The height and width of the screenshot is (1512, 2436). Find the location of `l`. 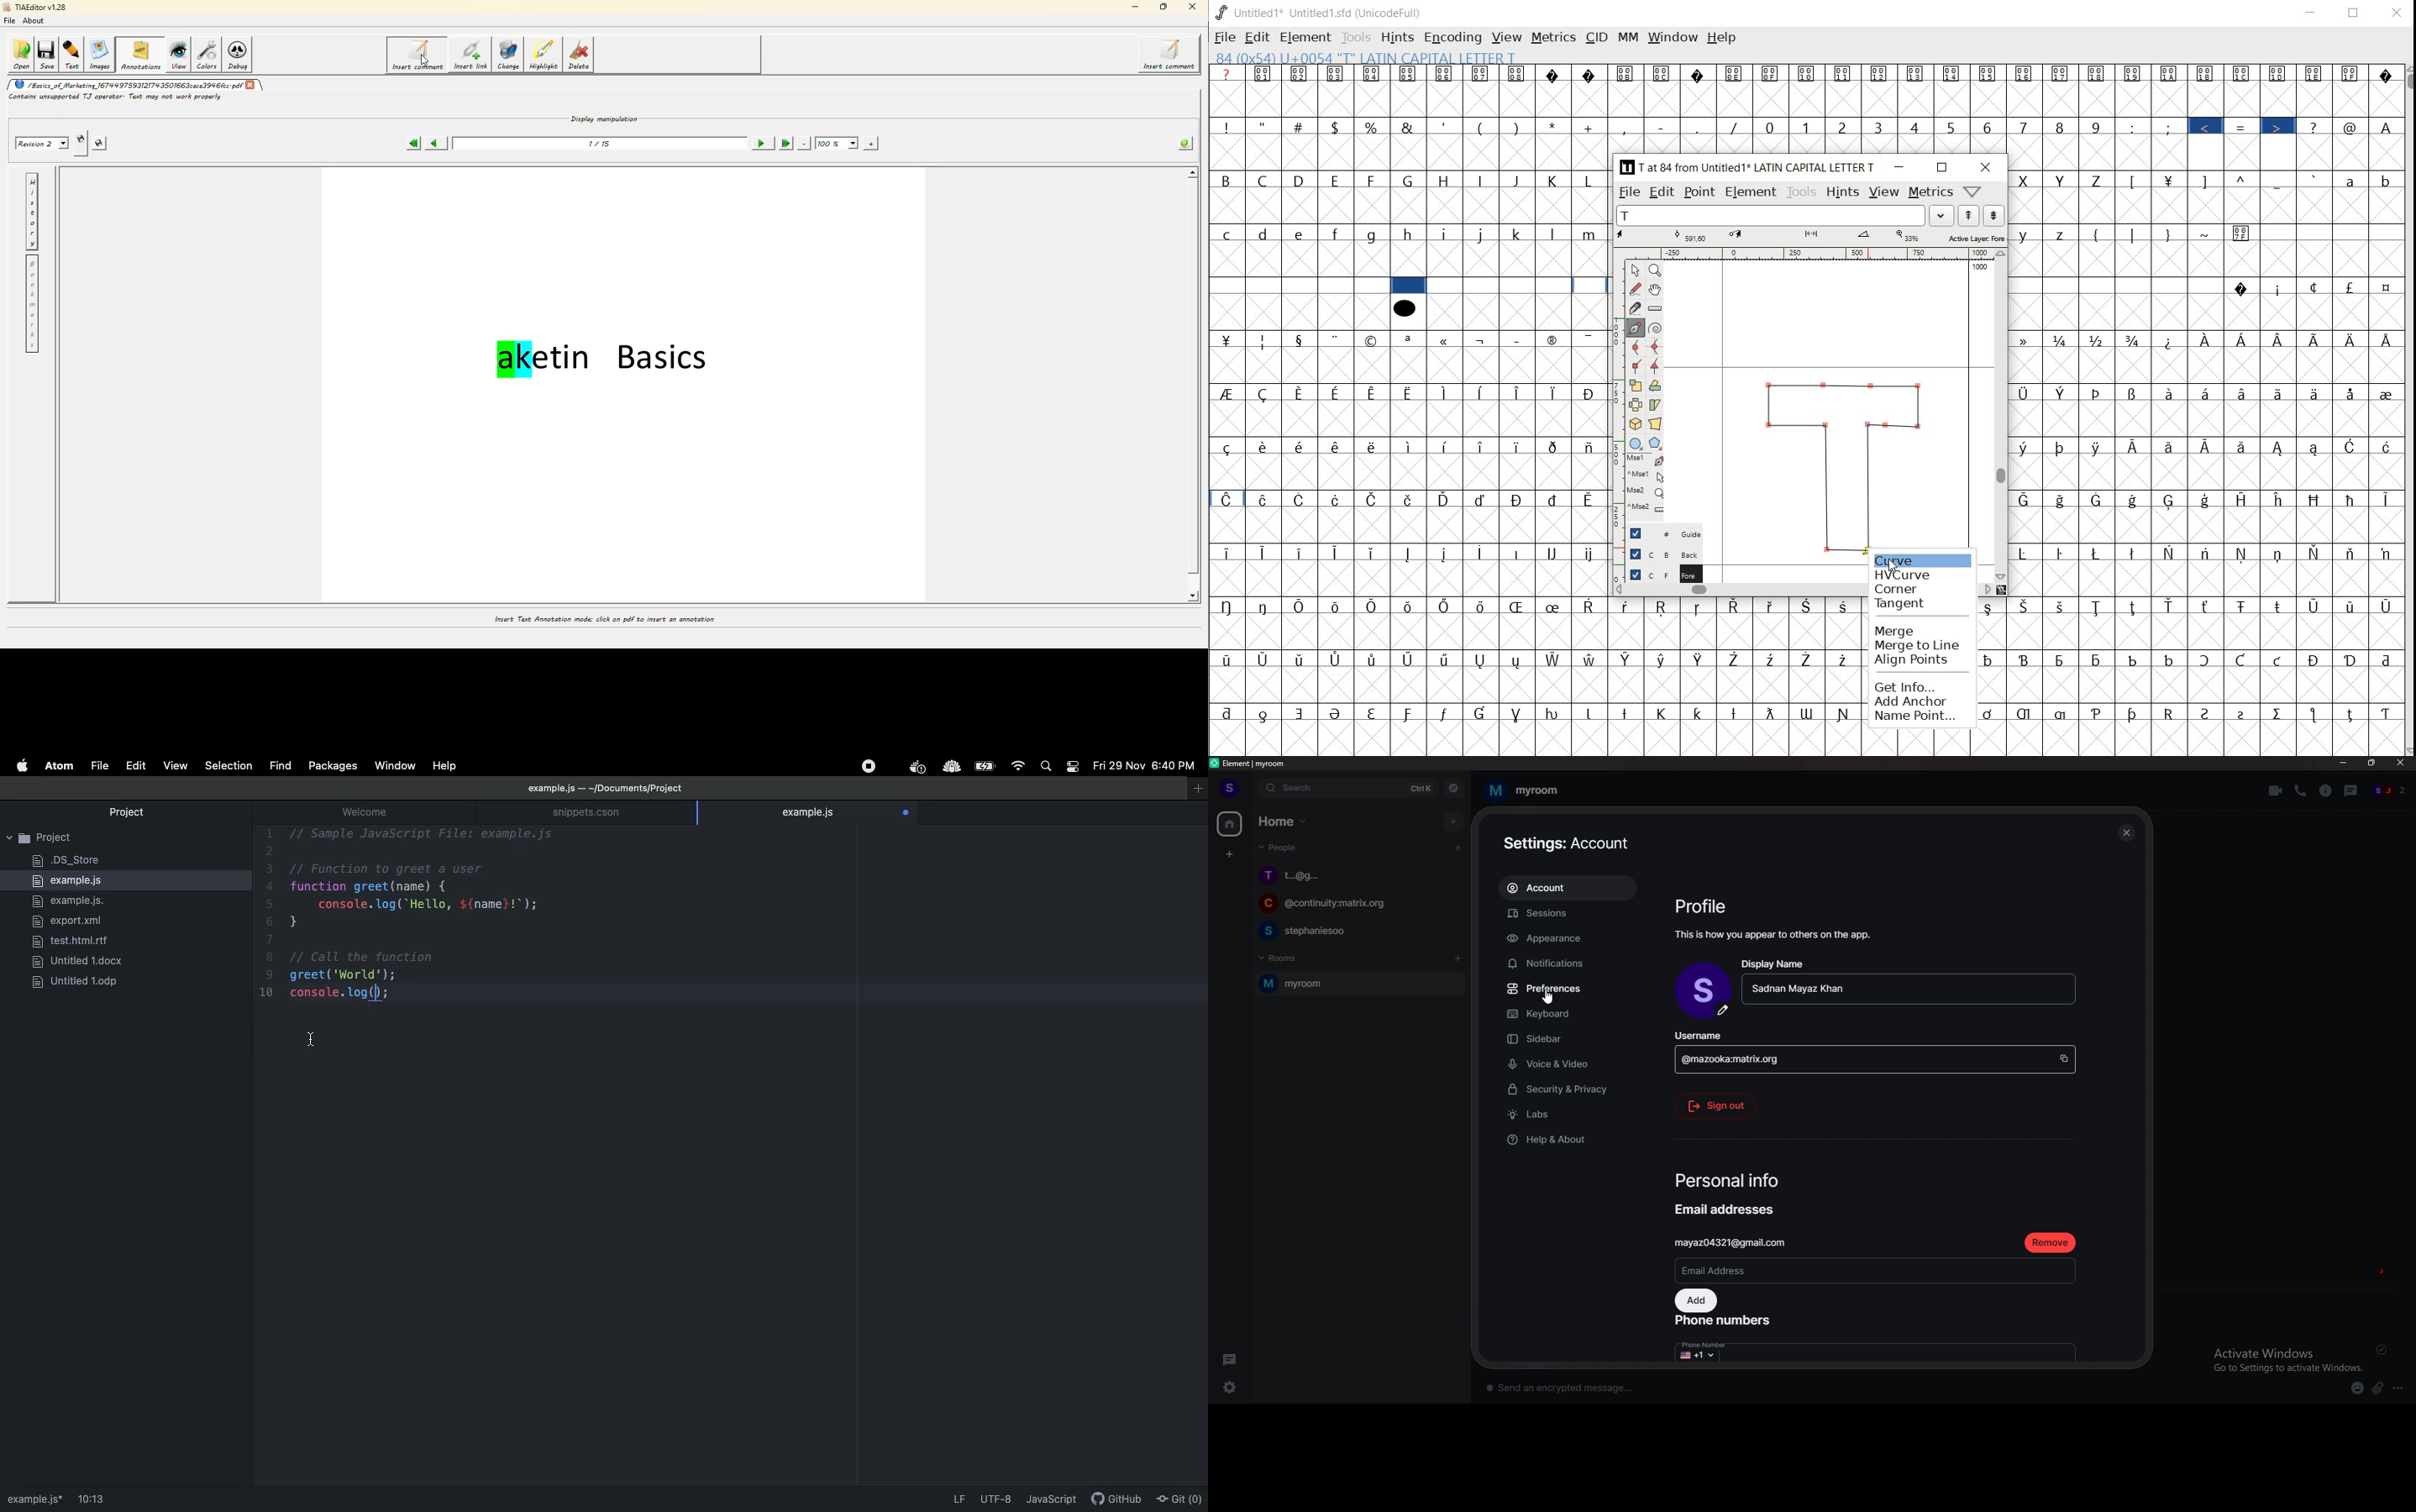

l is located at coordinates (1555, 233).